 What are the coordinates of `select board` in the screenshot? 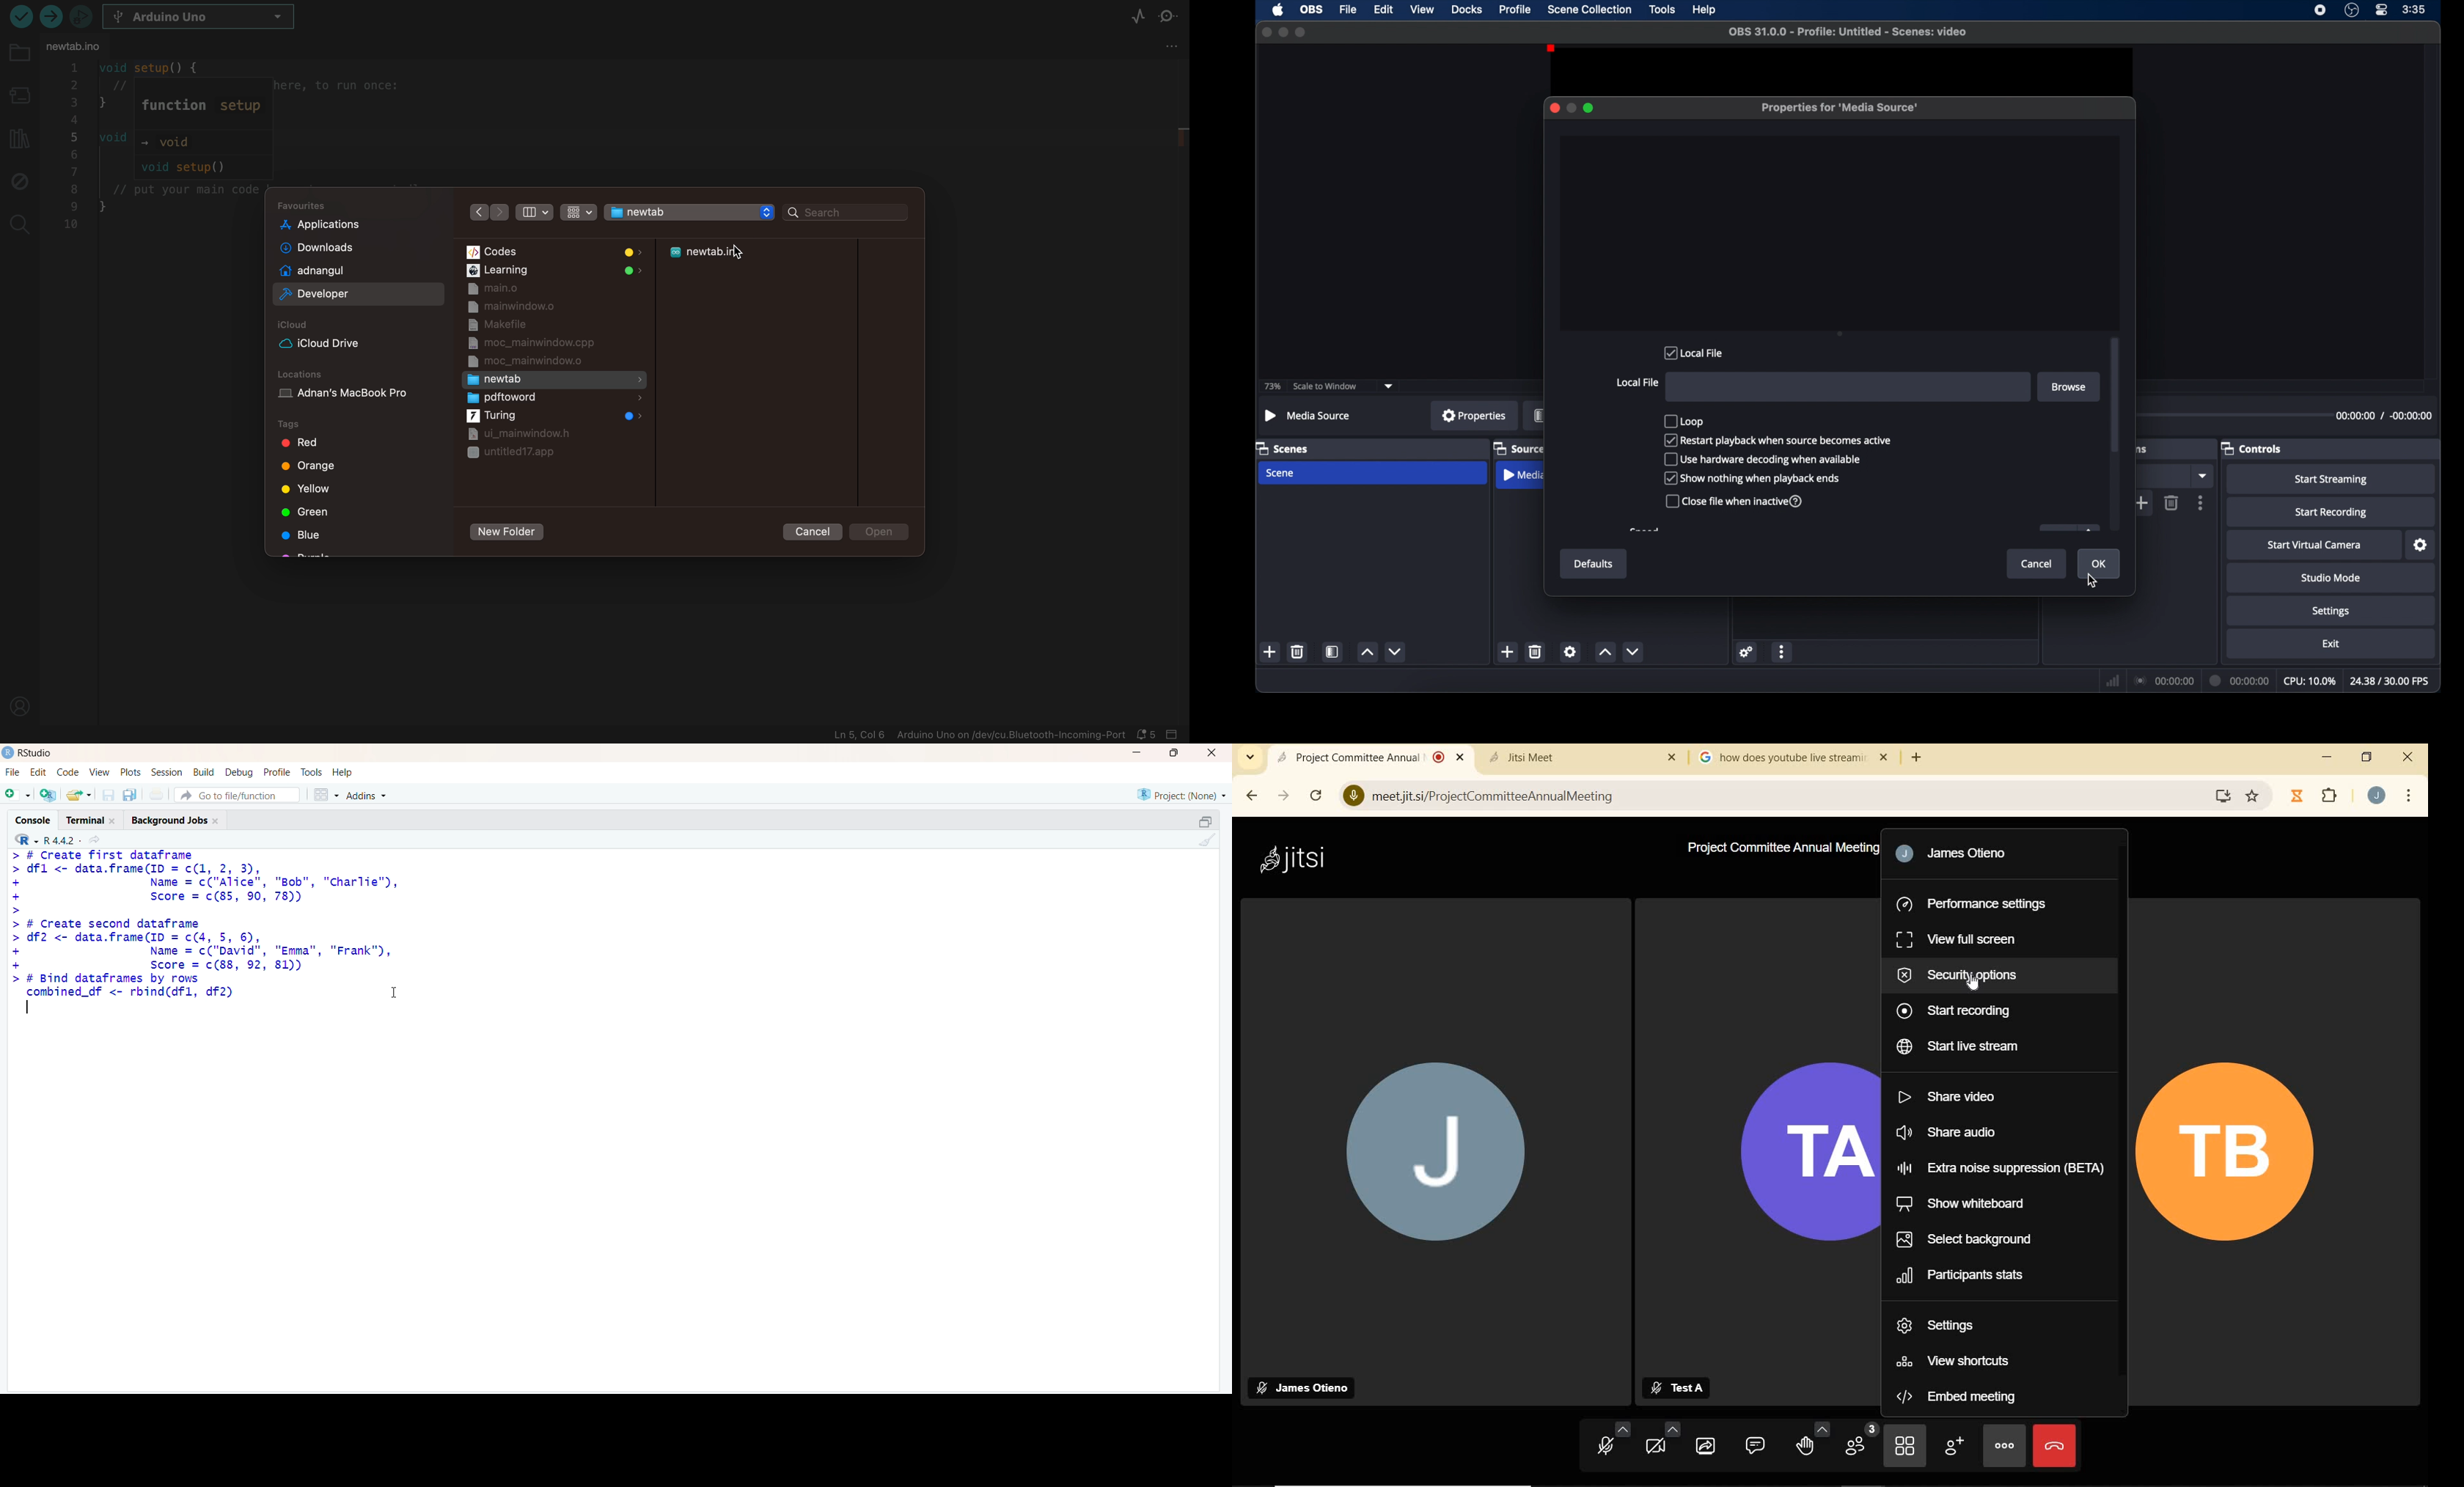 It's located at (207, 18).